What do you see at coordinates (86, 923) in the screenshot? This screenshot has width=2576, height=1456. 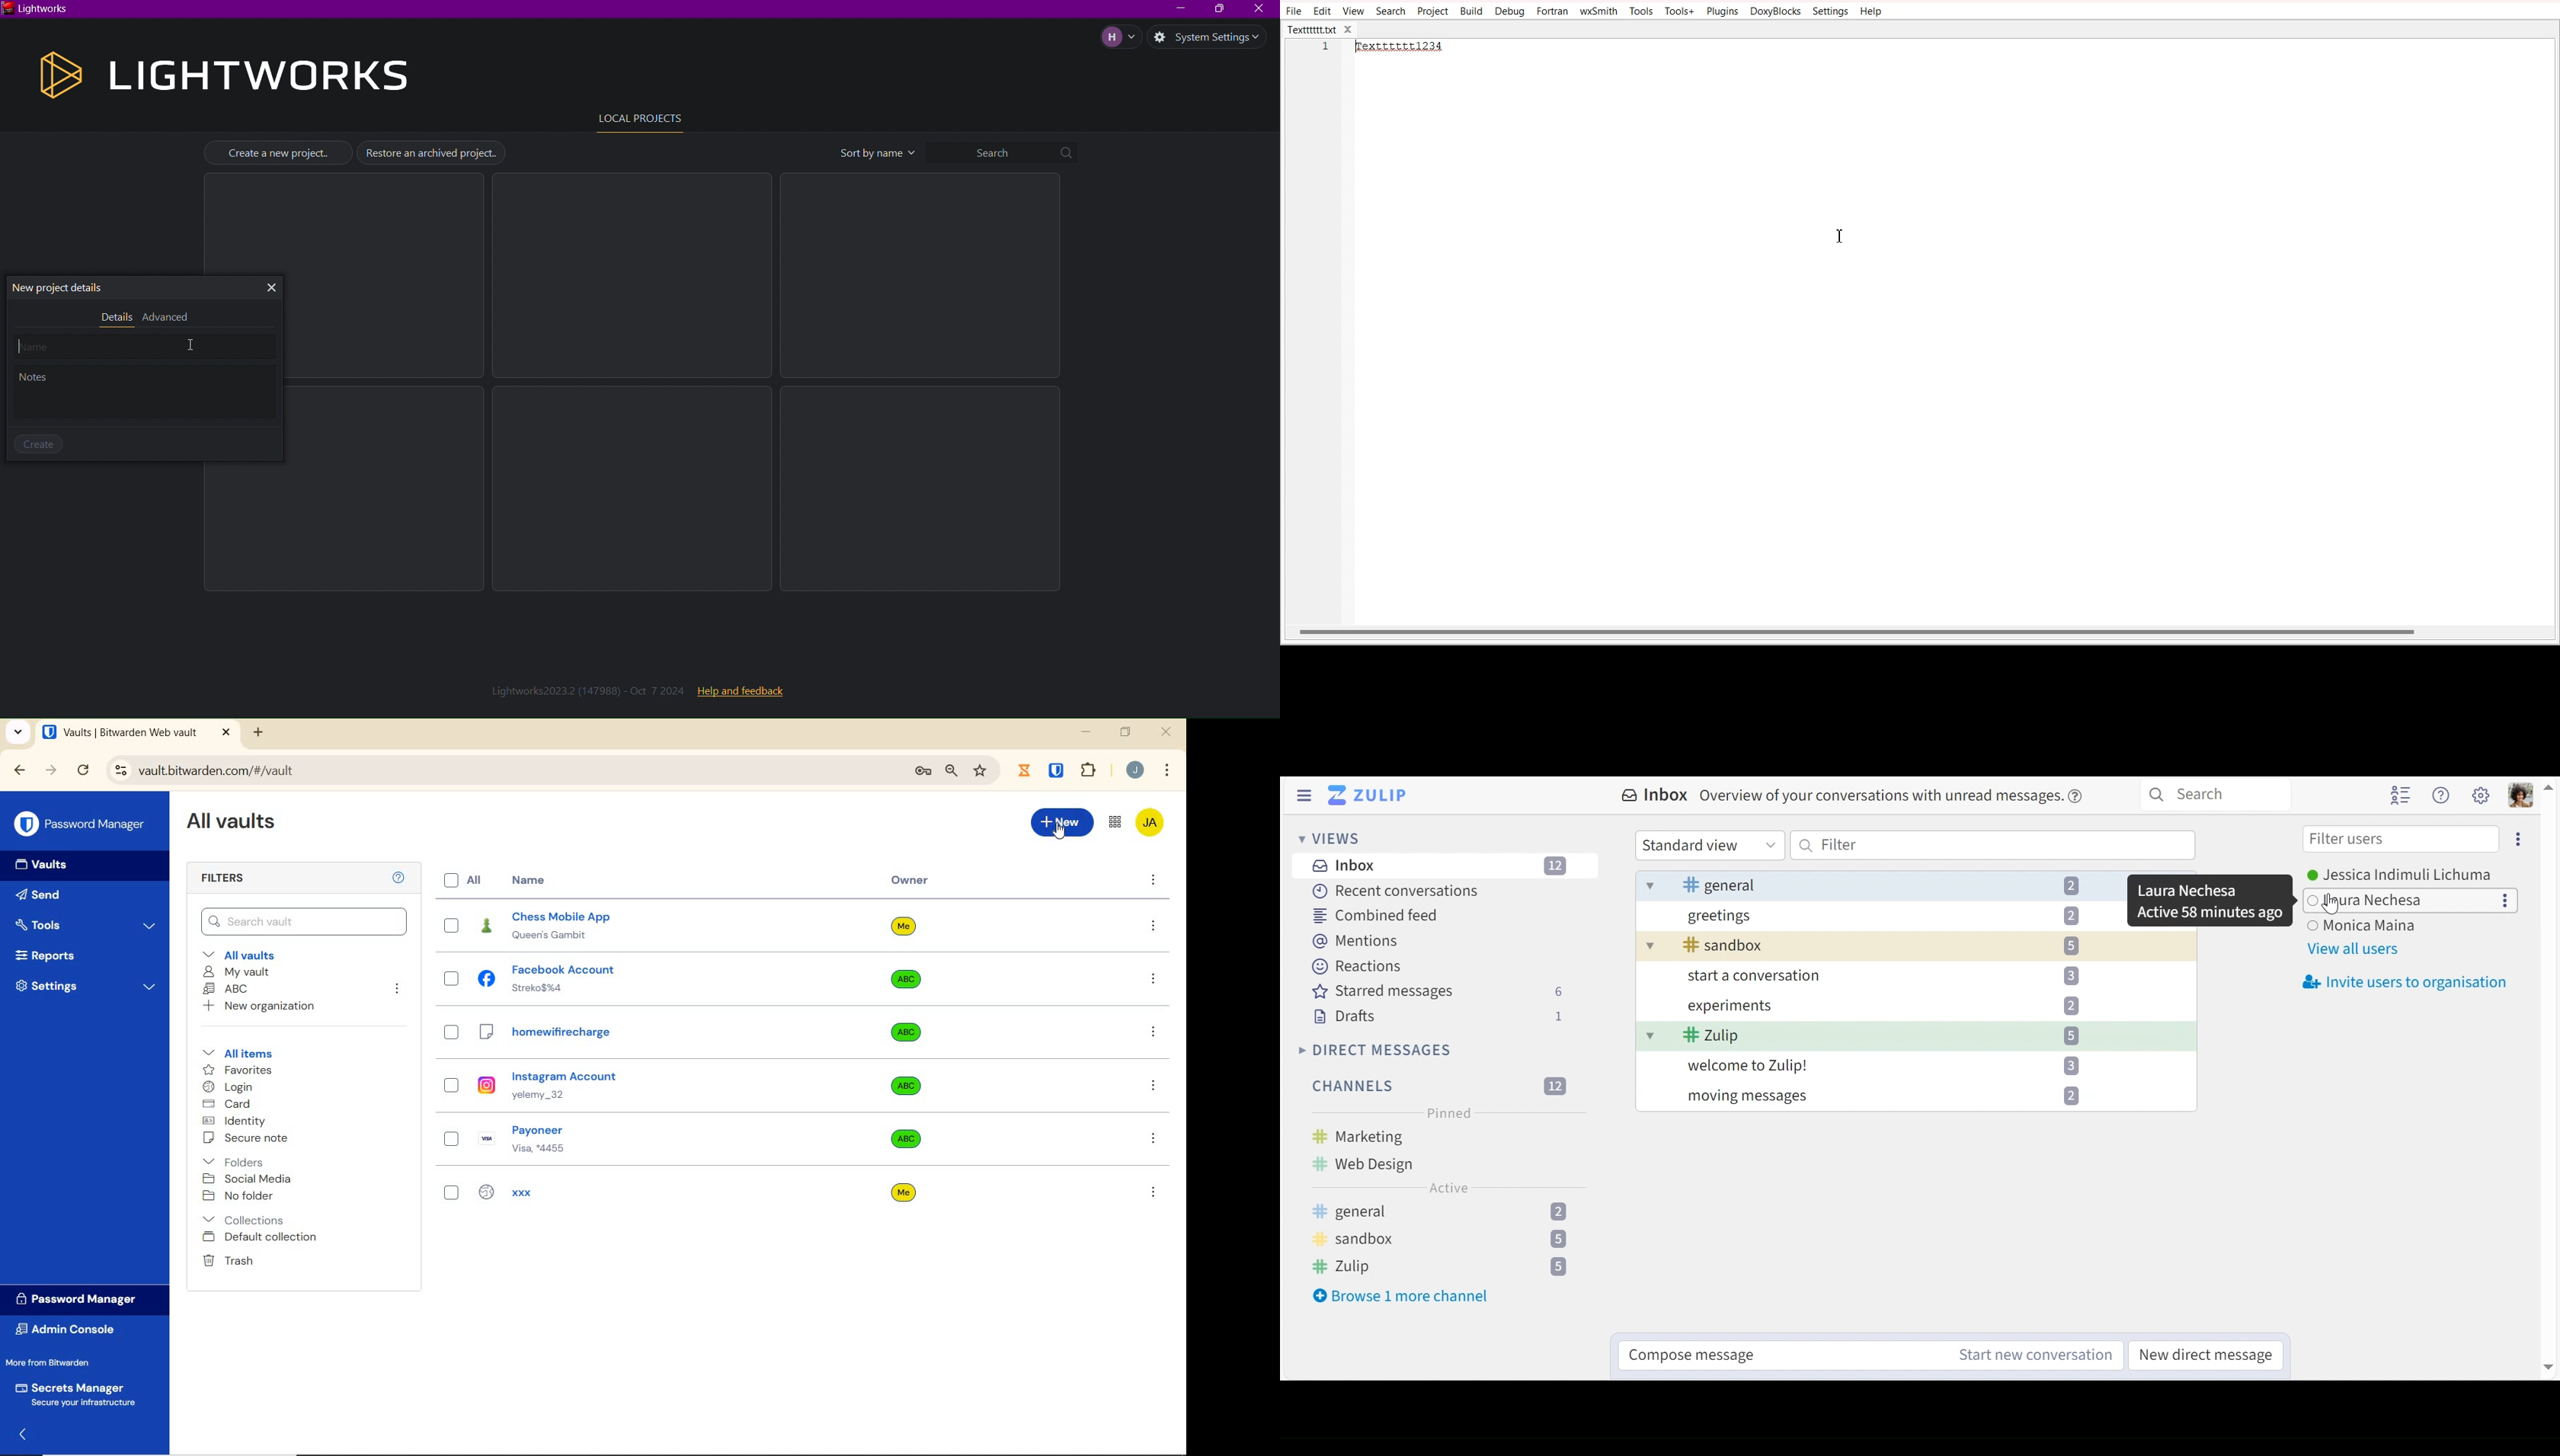 I see `Tools` at bounding box center [86, 923].